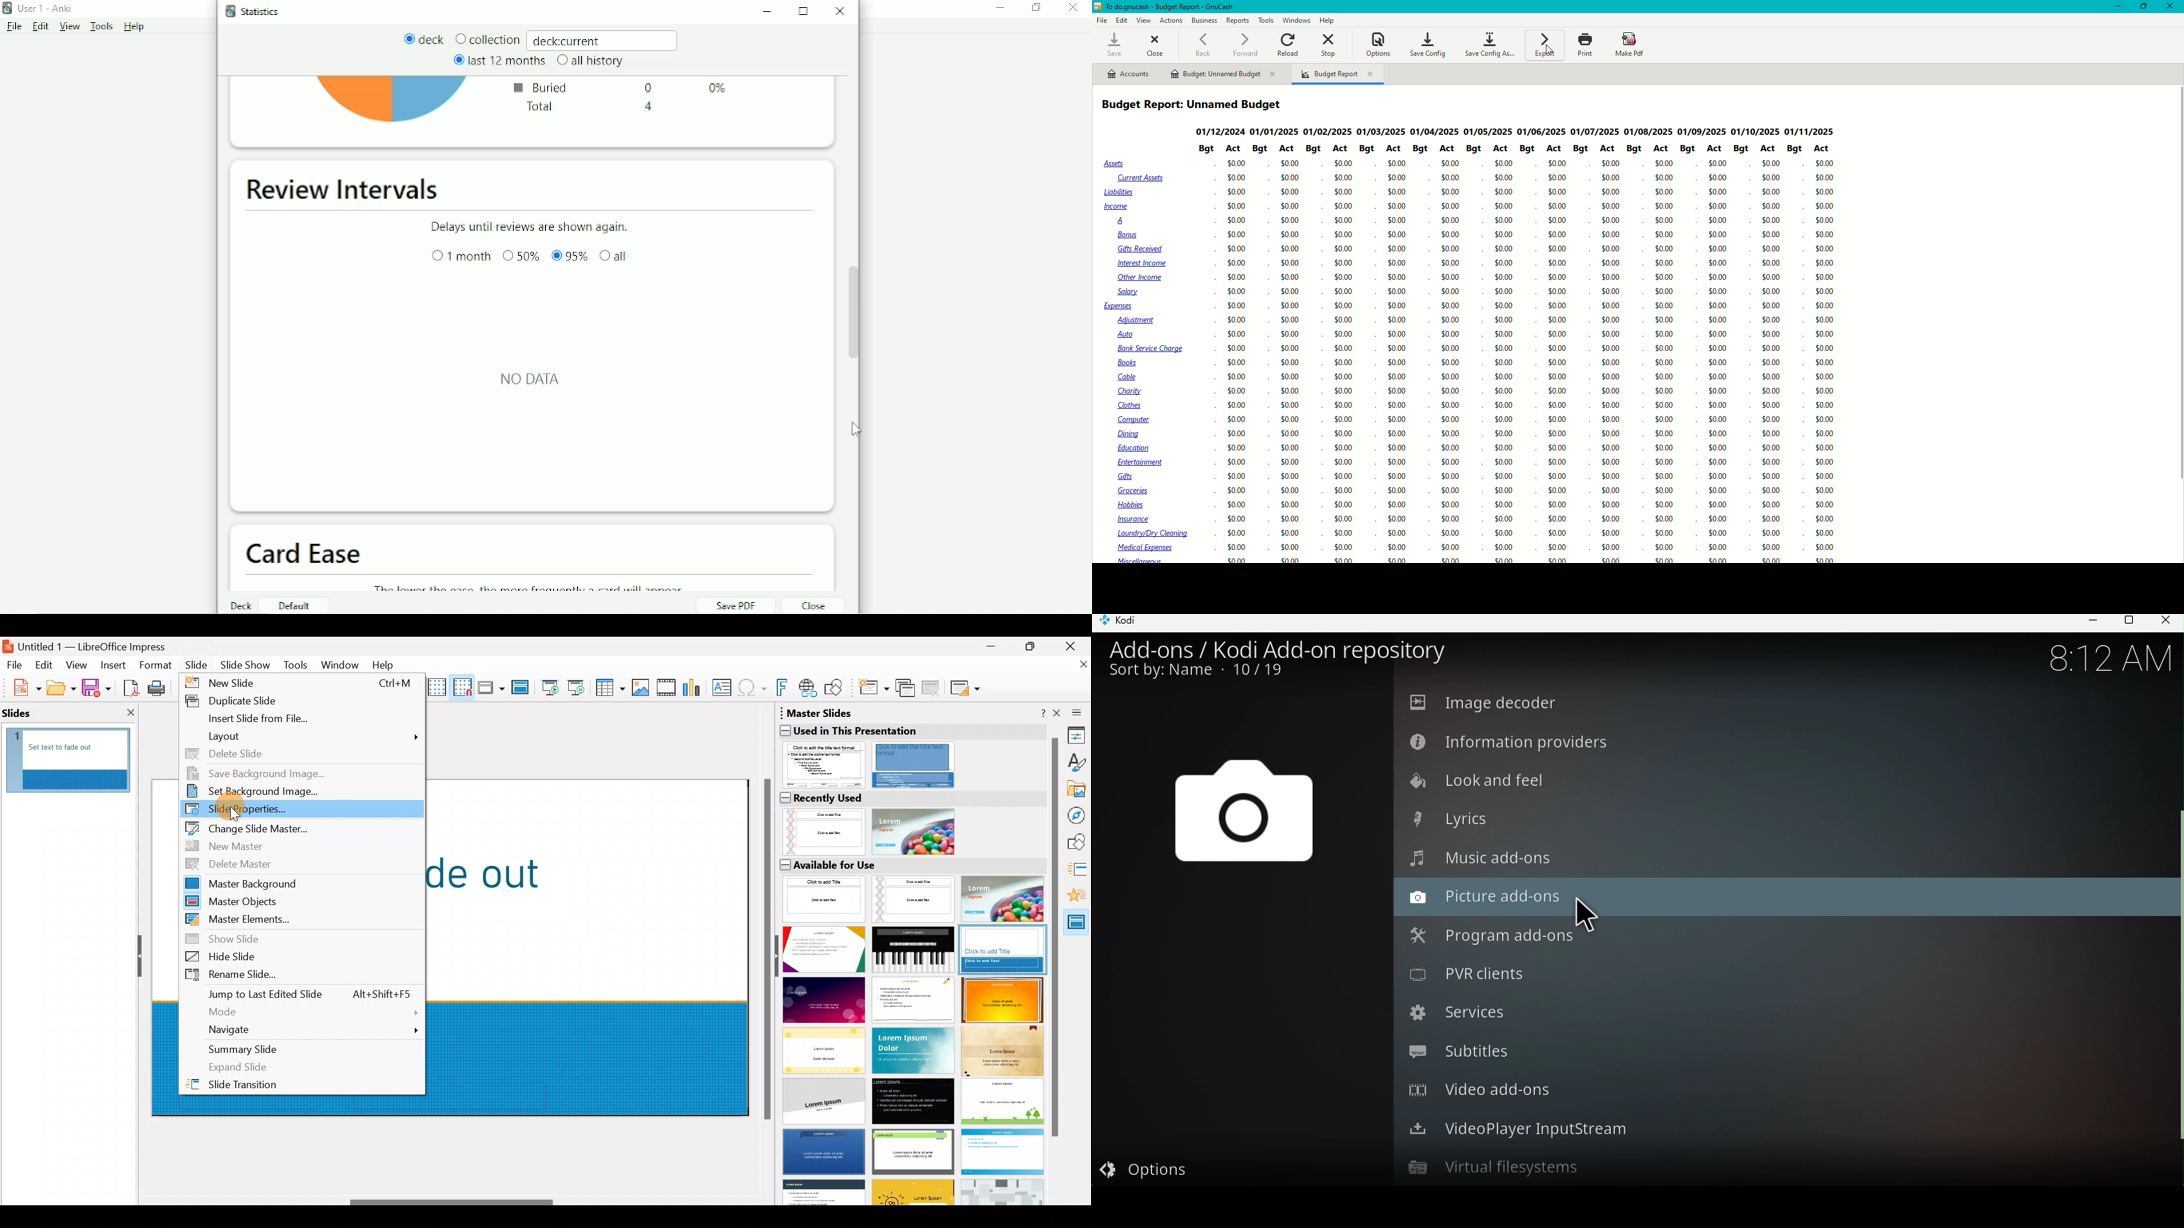 Image resolution: width=2184 pixels, height=1232 pixels. Describe the element at coordinates (1557, 388) in the screenshot. I see `$0.00` at that location.